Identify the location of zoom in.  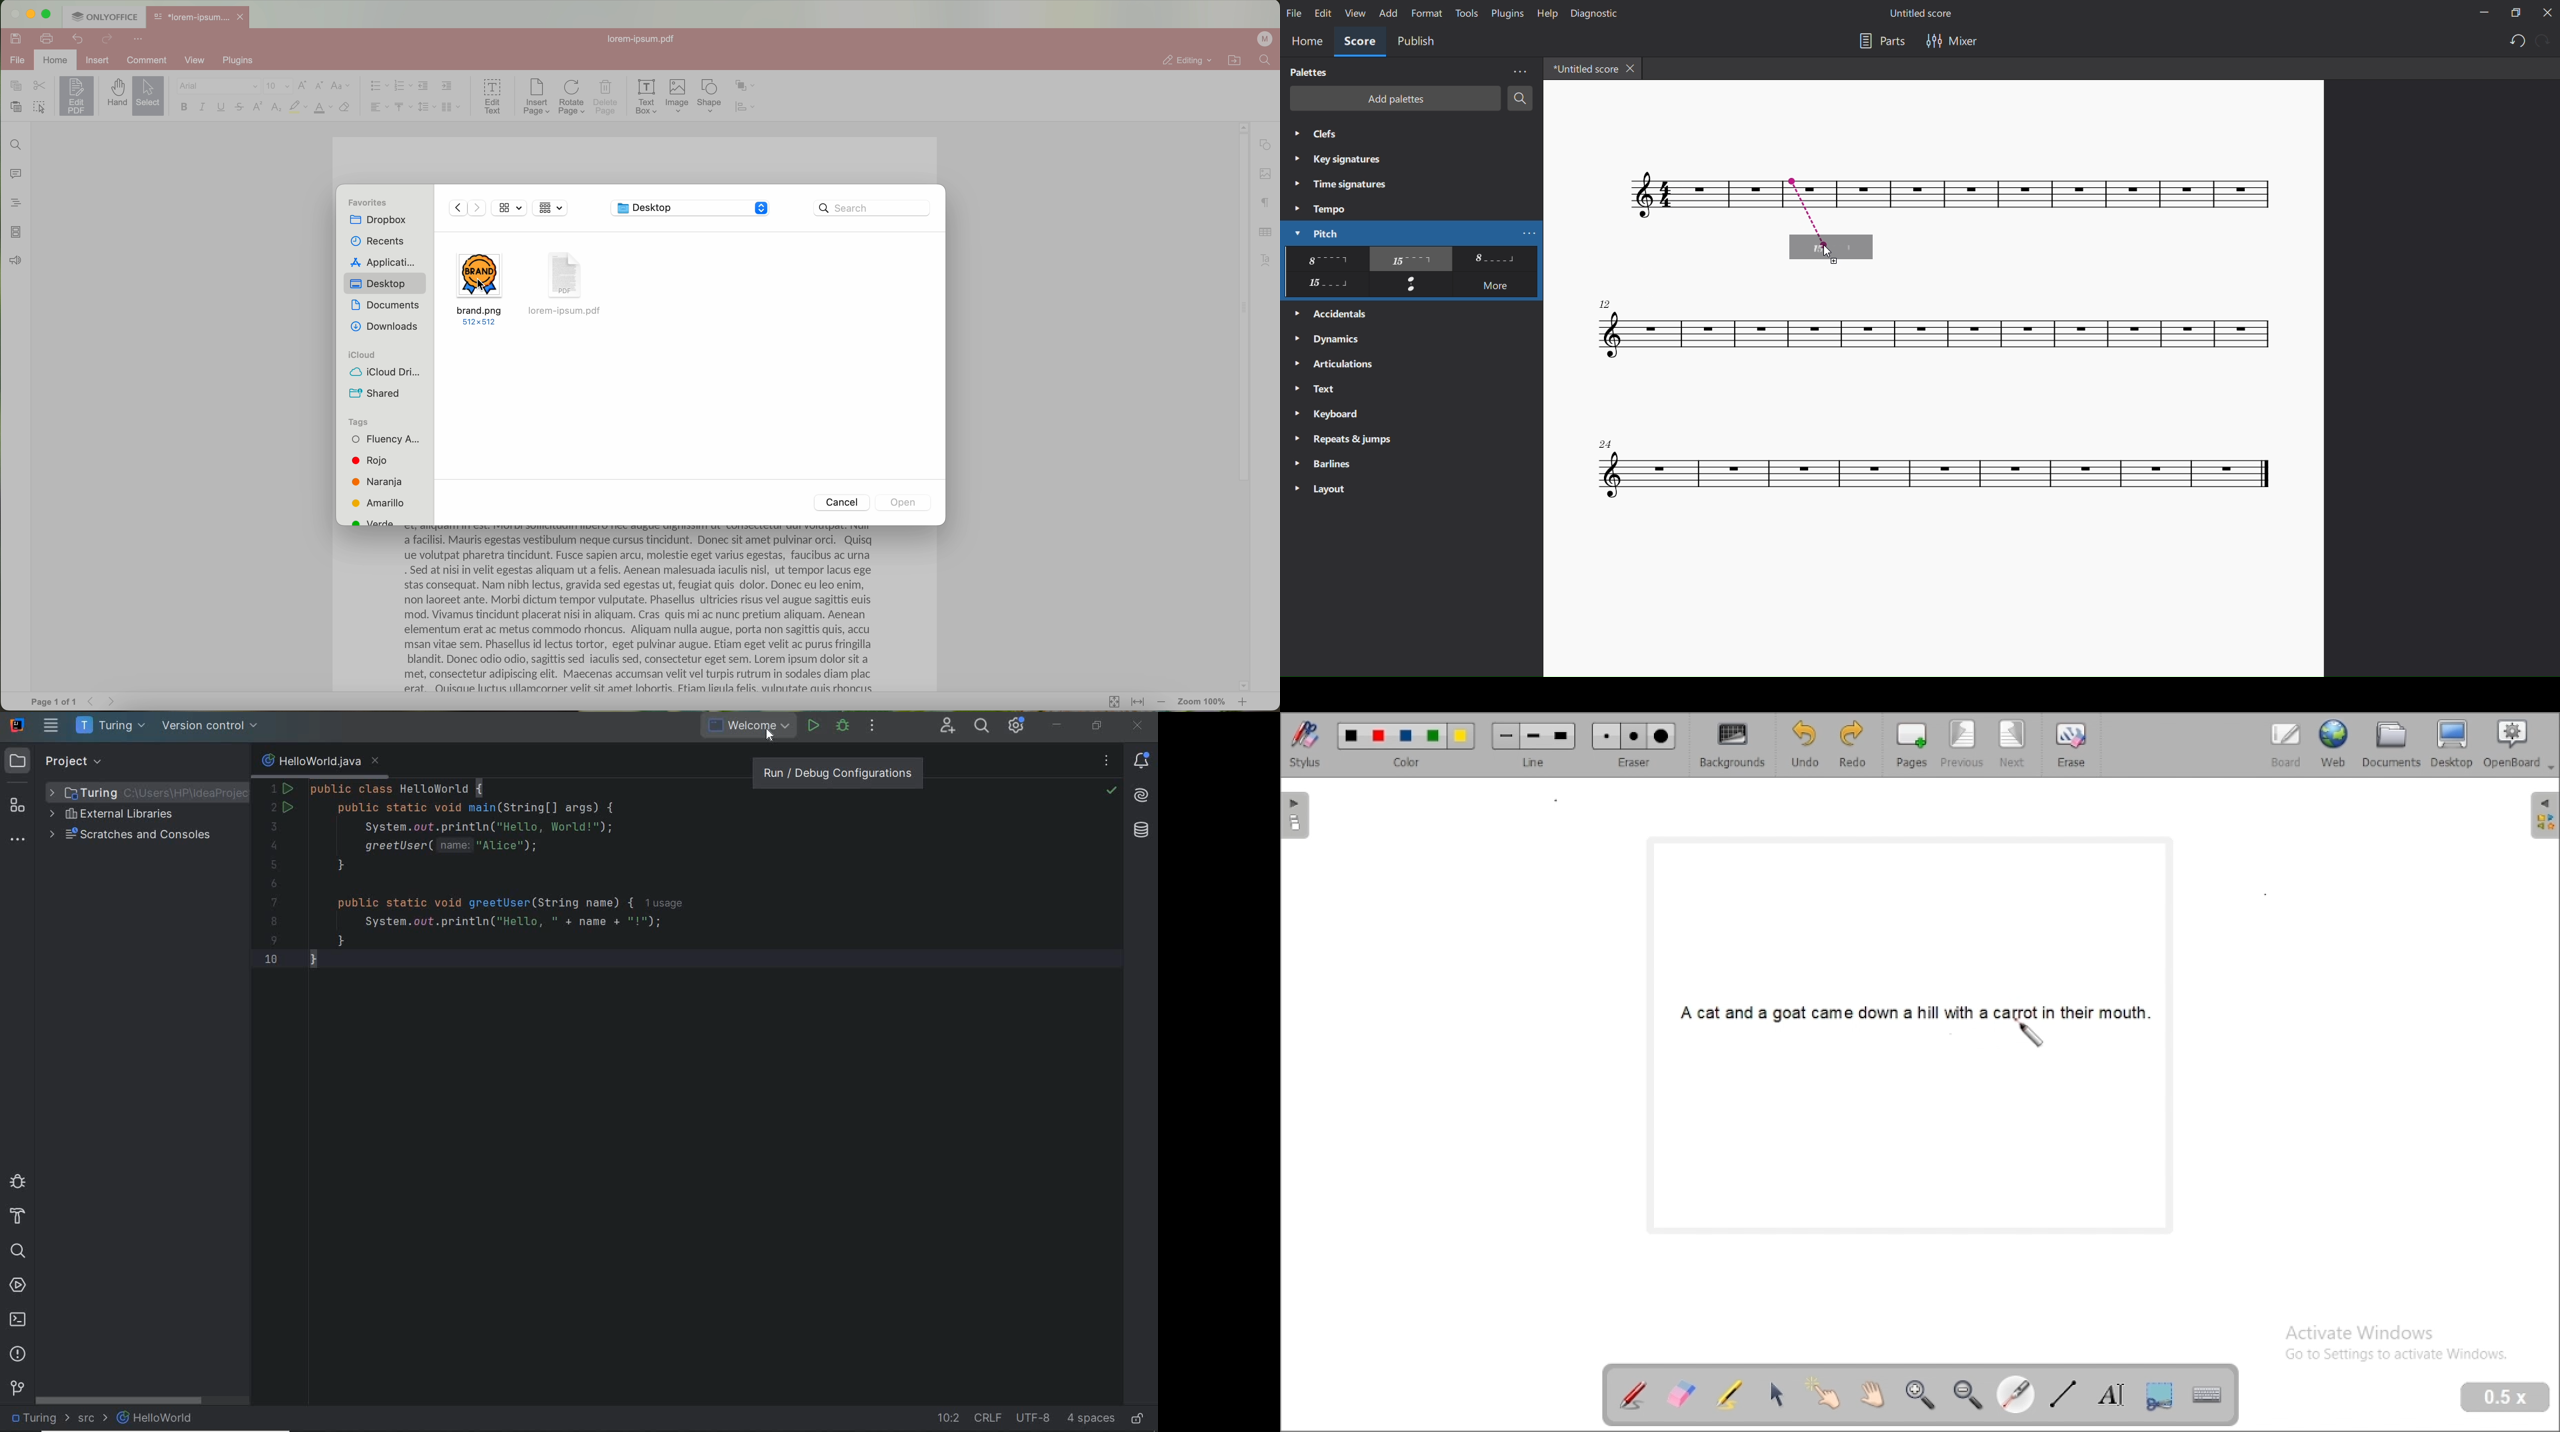
(1244, 704).